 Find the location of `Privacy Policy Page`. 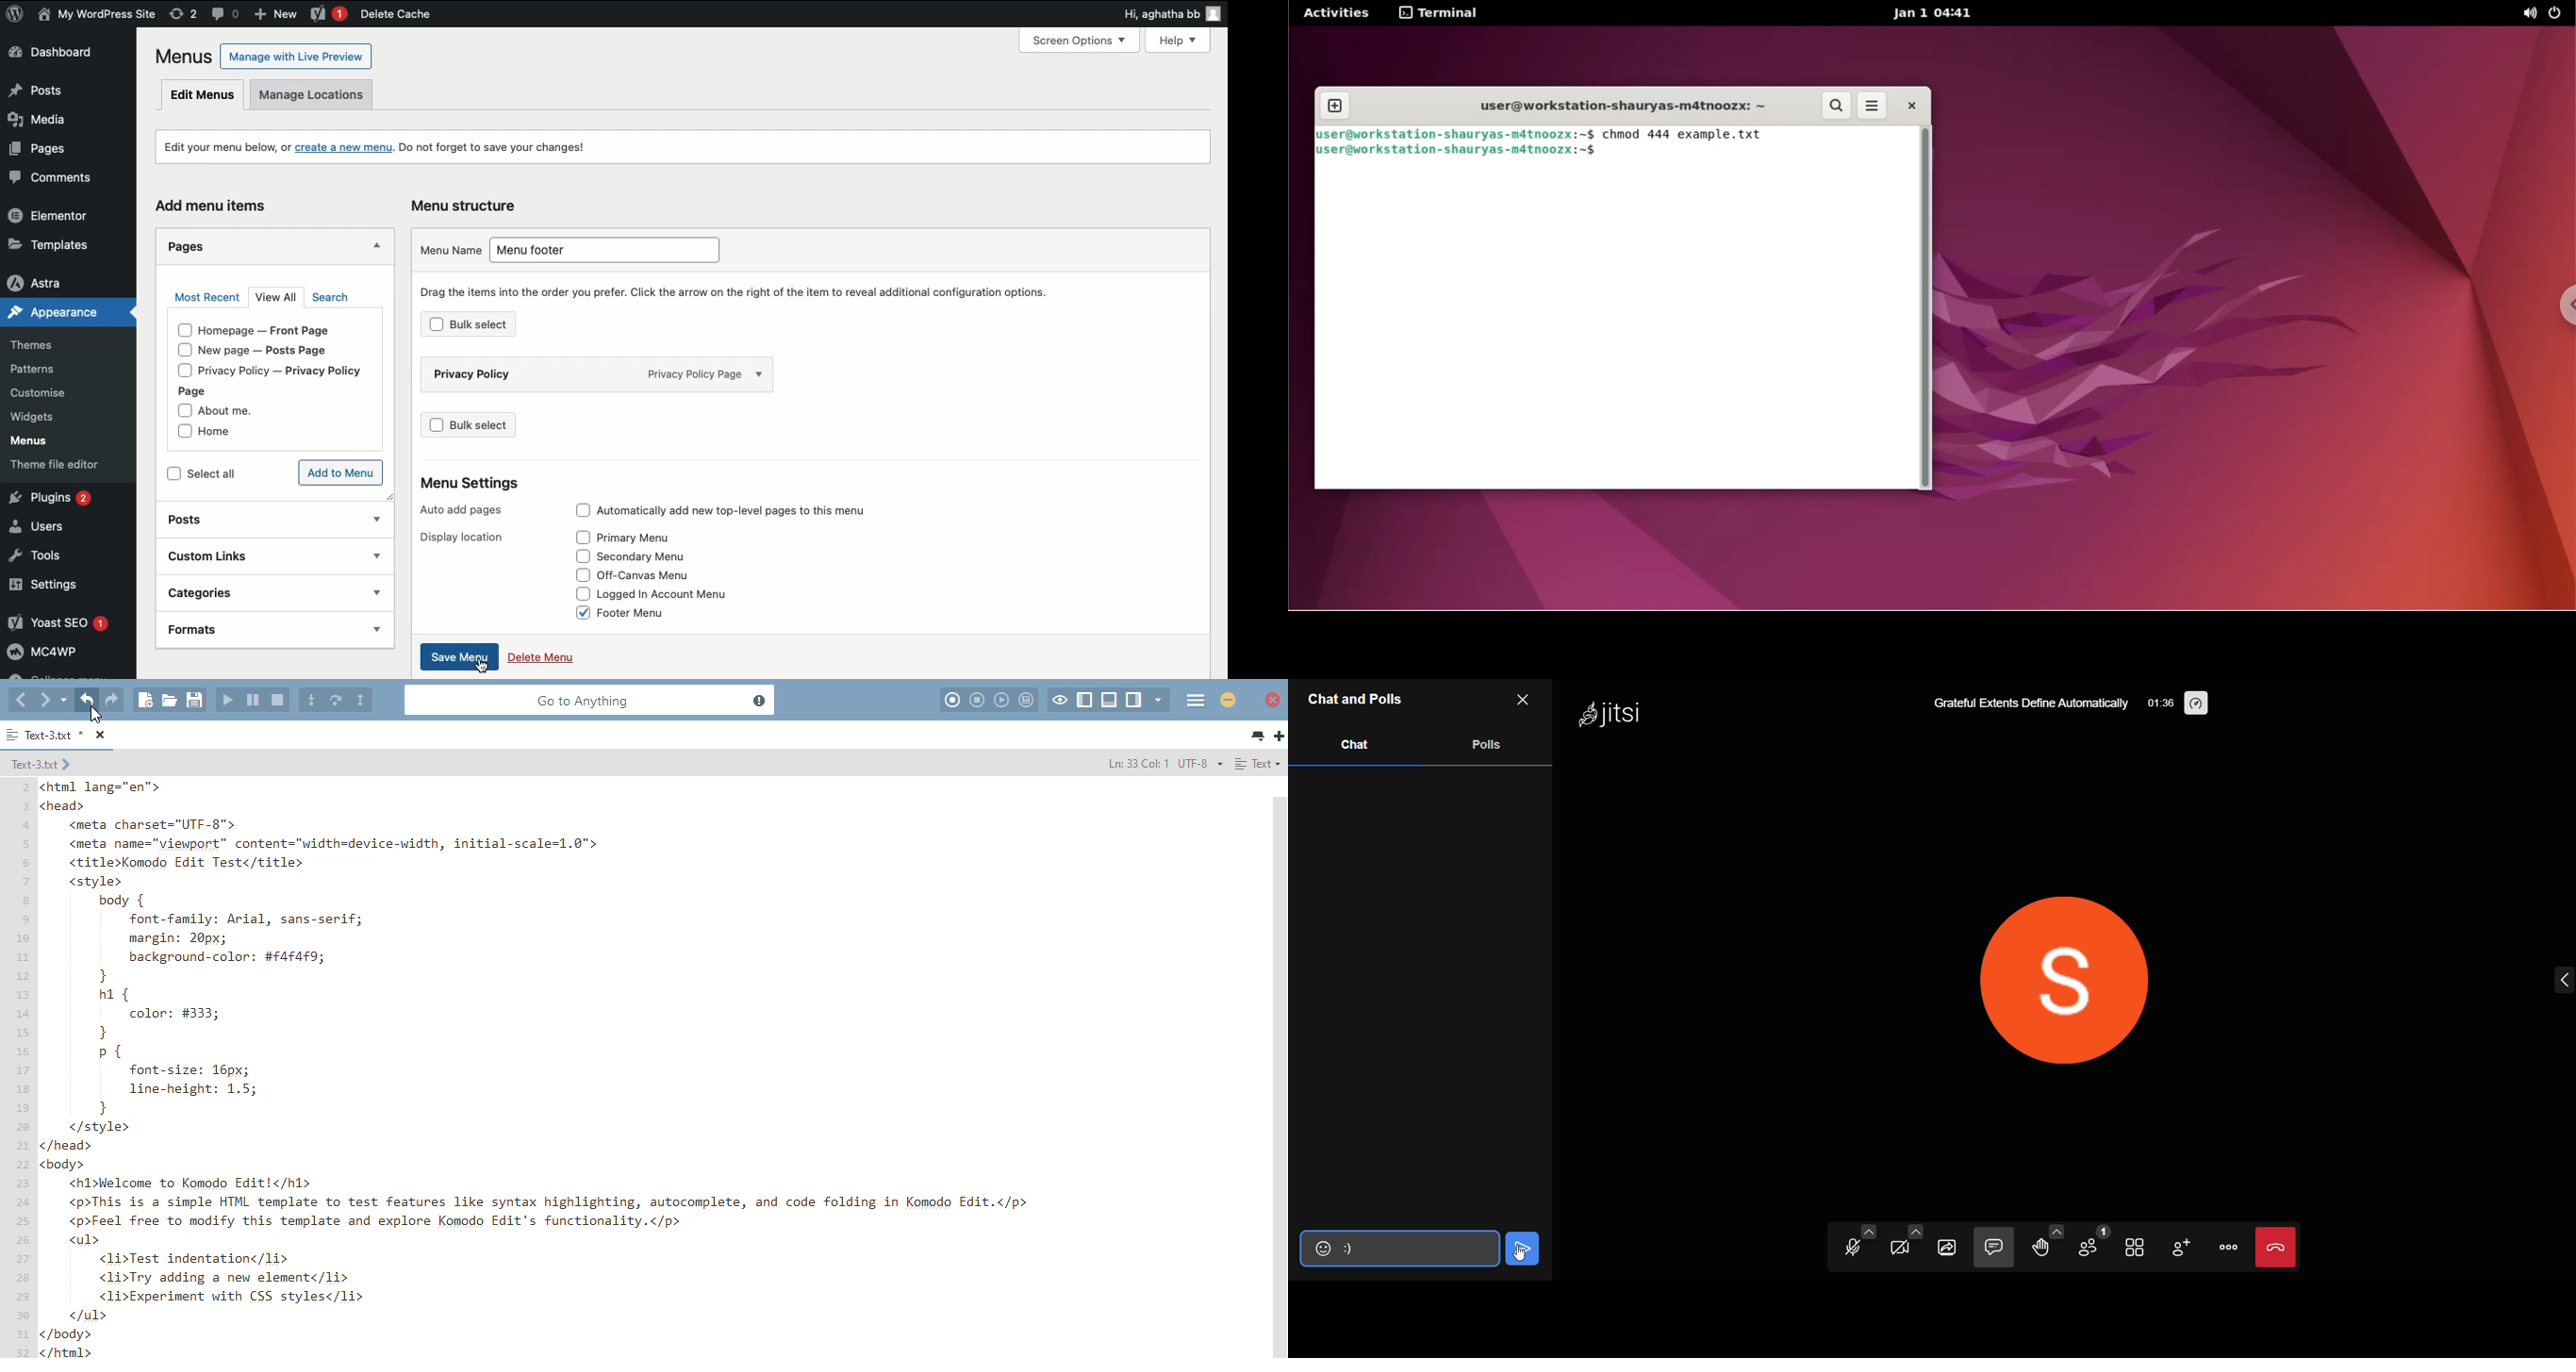

Privacy Policy Page is located at coordinates (722, 373).